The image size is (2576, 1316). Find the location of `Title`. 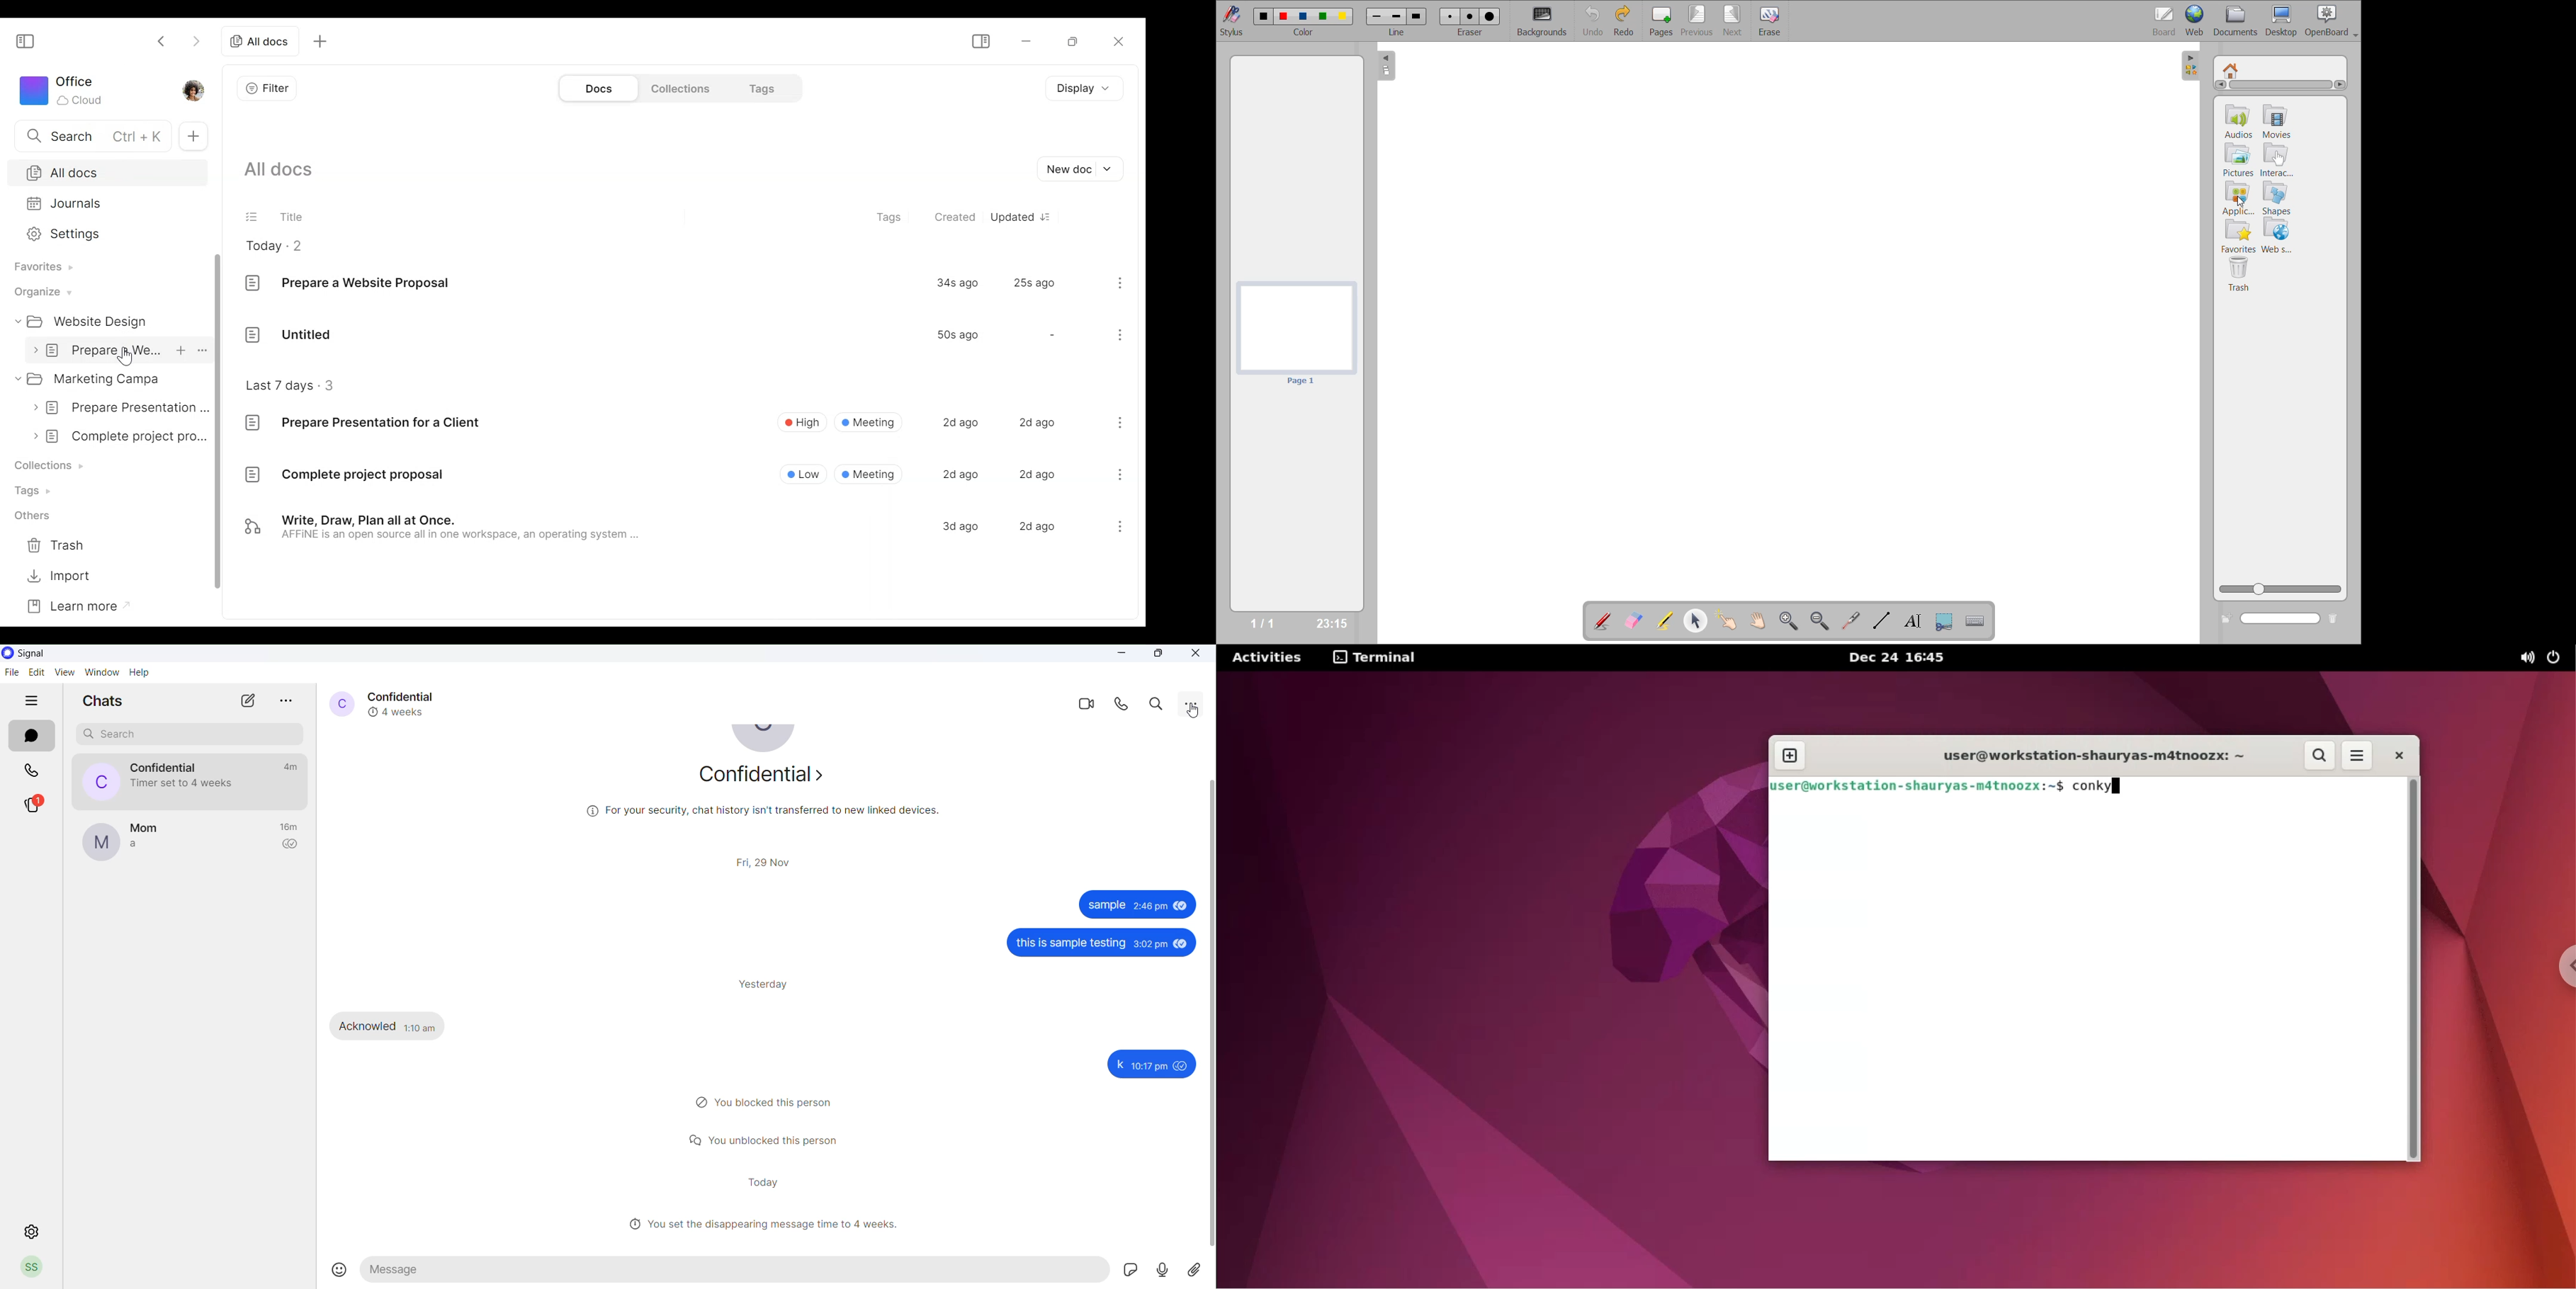

Title is located at coordinates (297, 218).